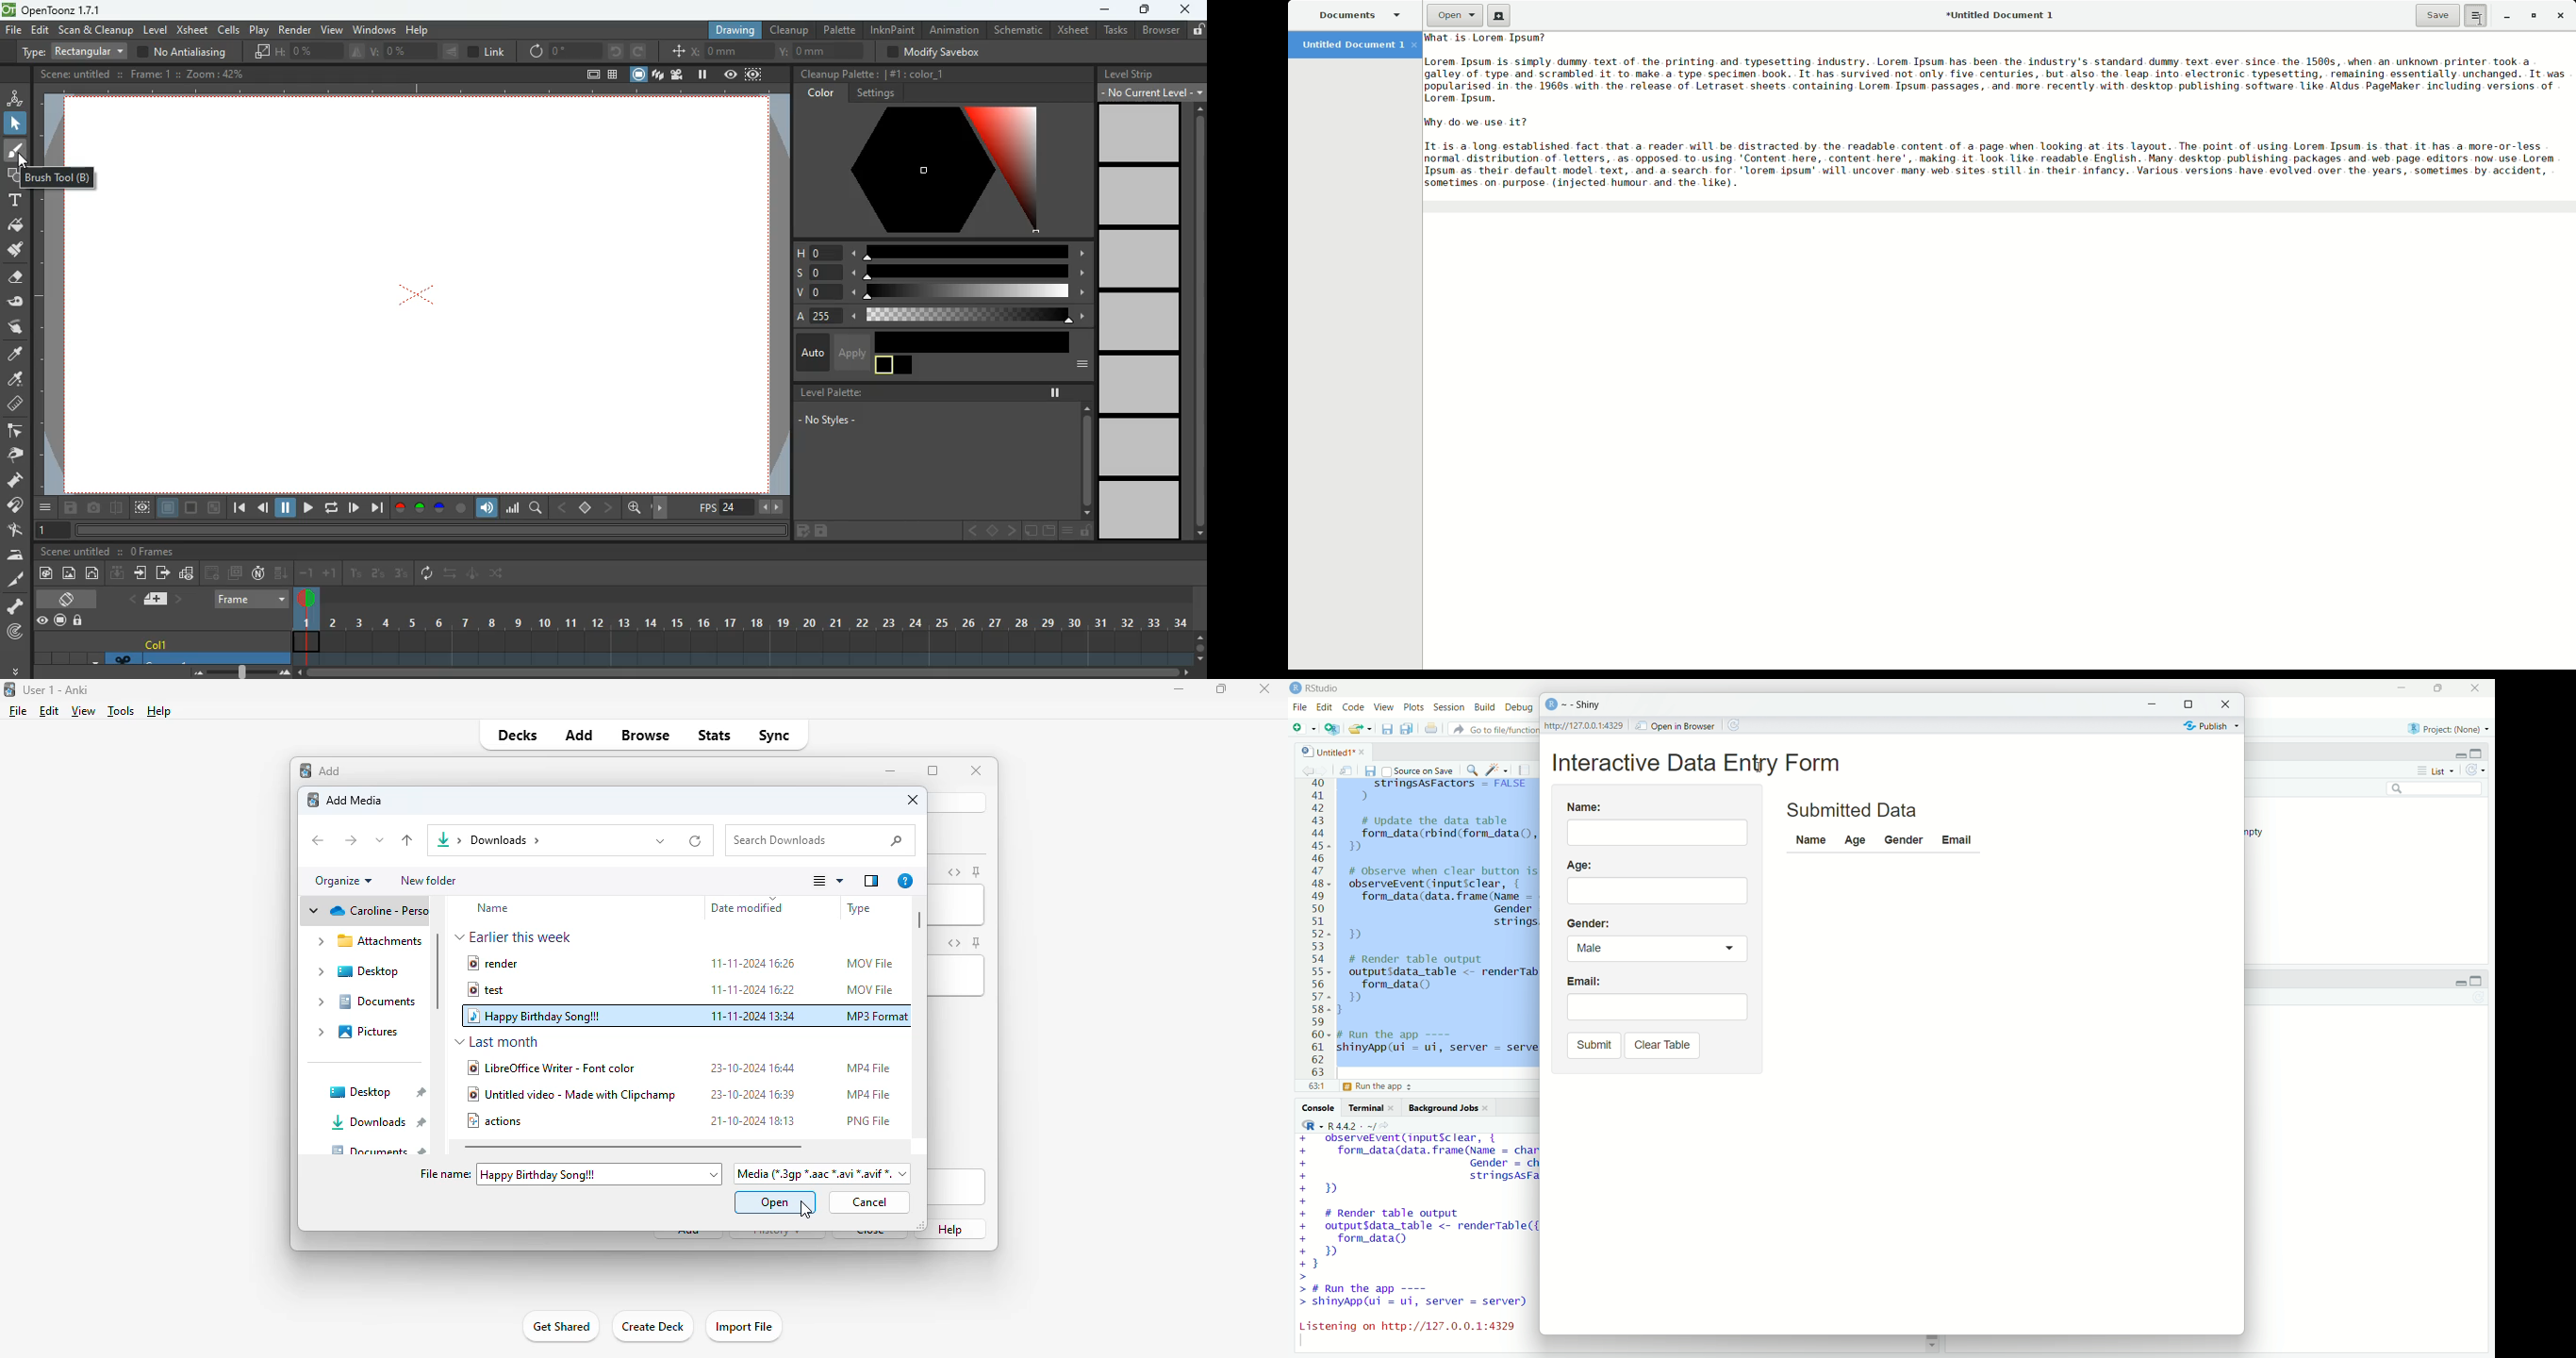 The image size is (2576, 1372). Describe the element at coordinates (933, 770) in the screenshot. I see `maximize` at that location.